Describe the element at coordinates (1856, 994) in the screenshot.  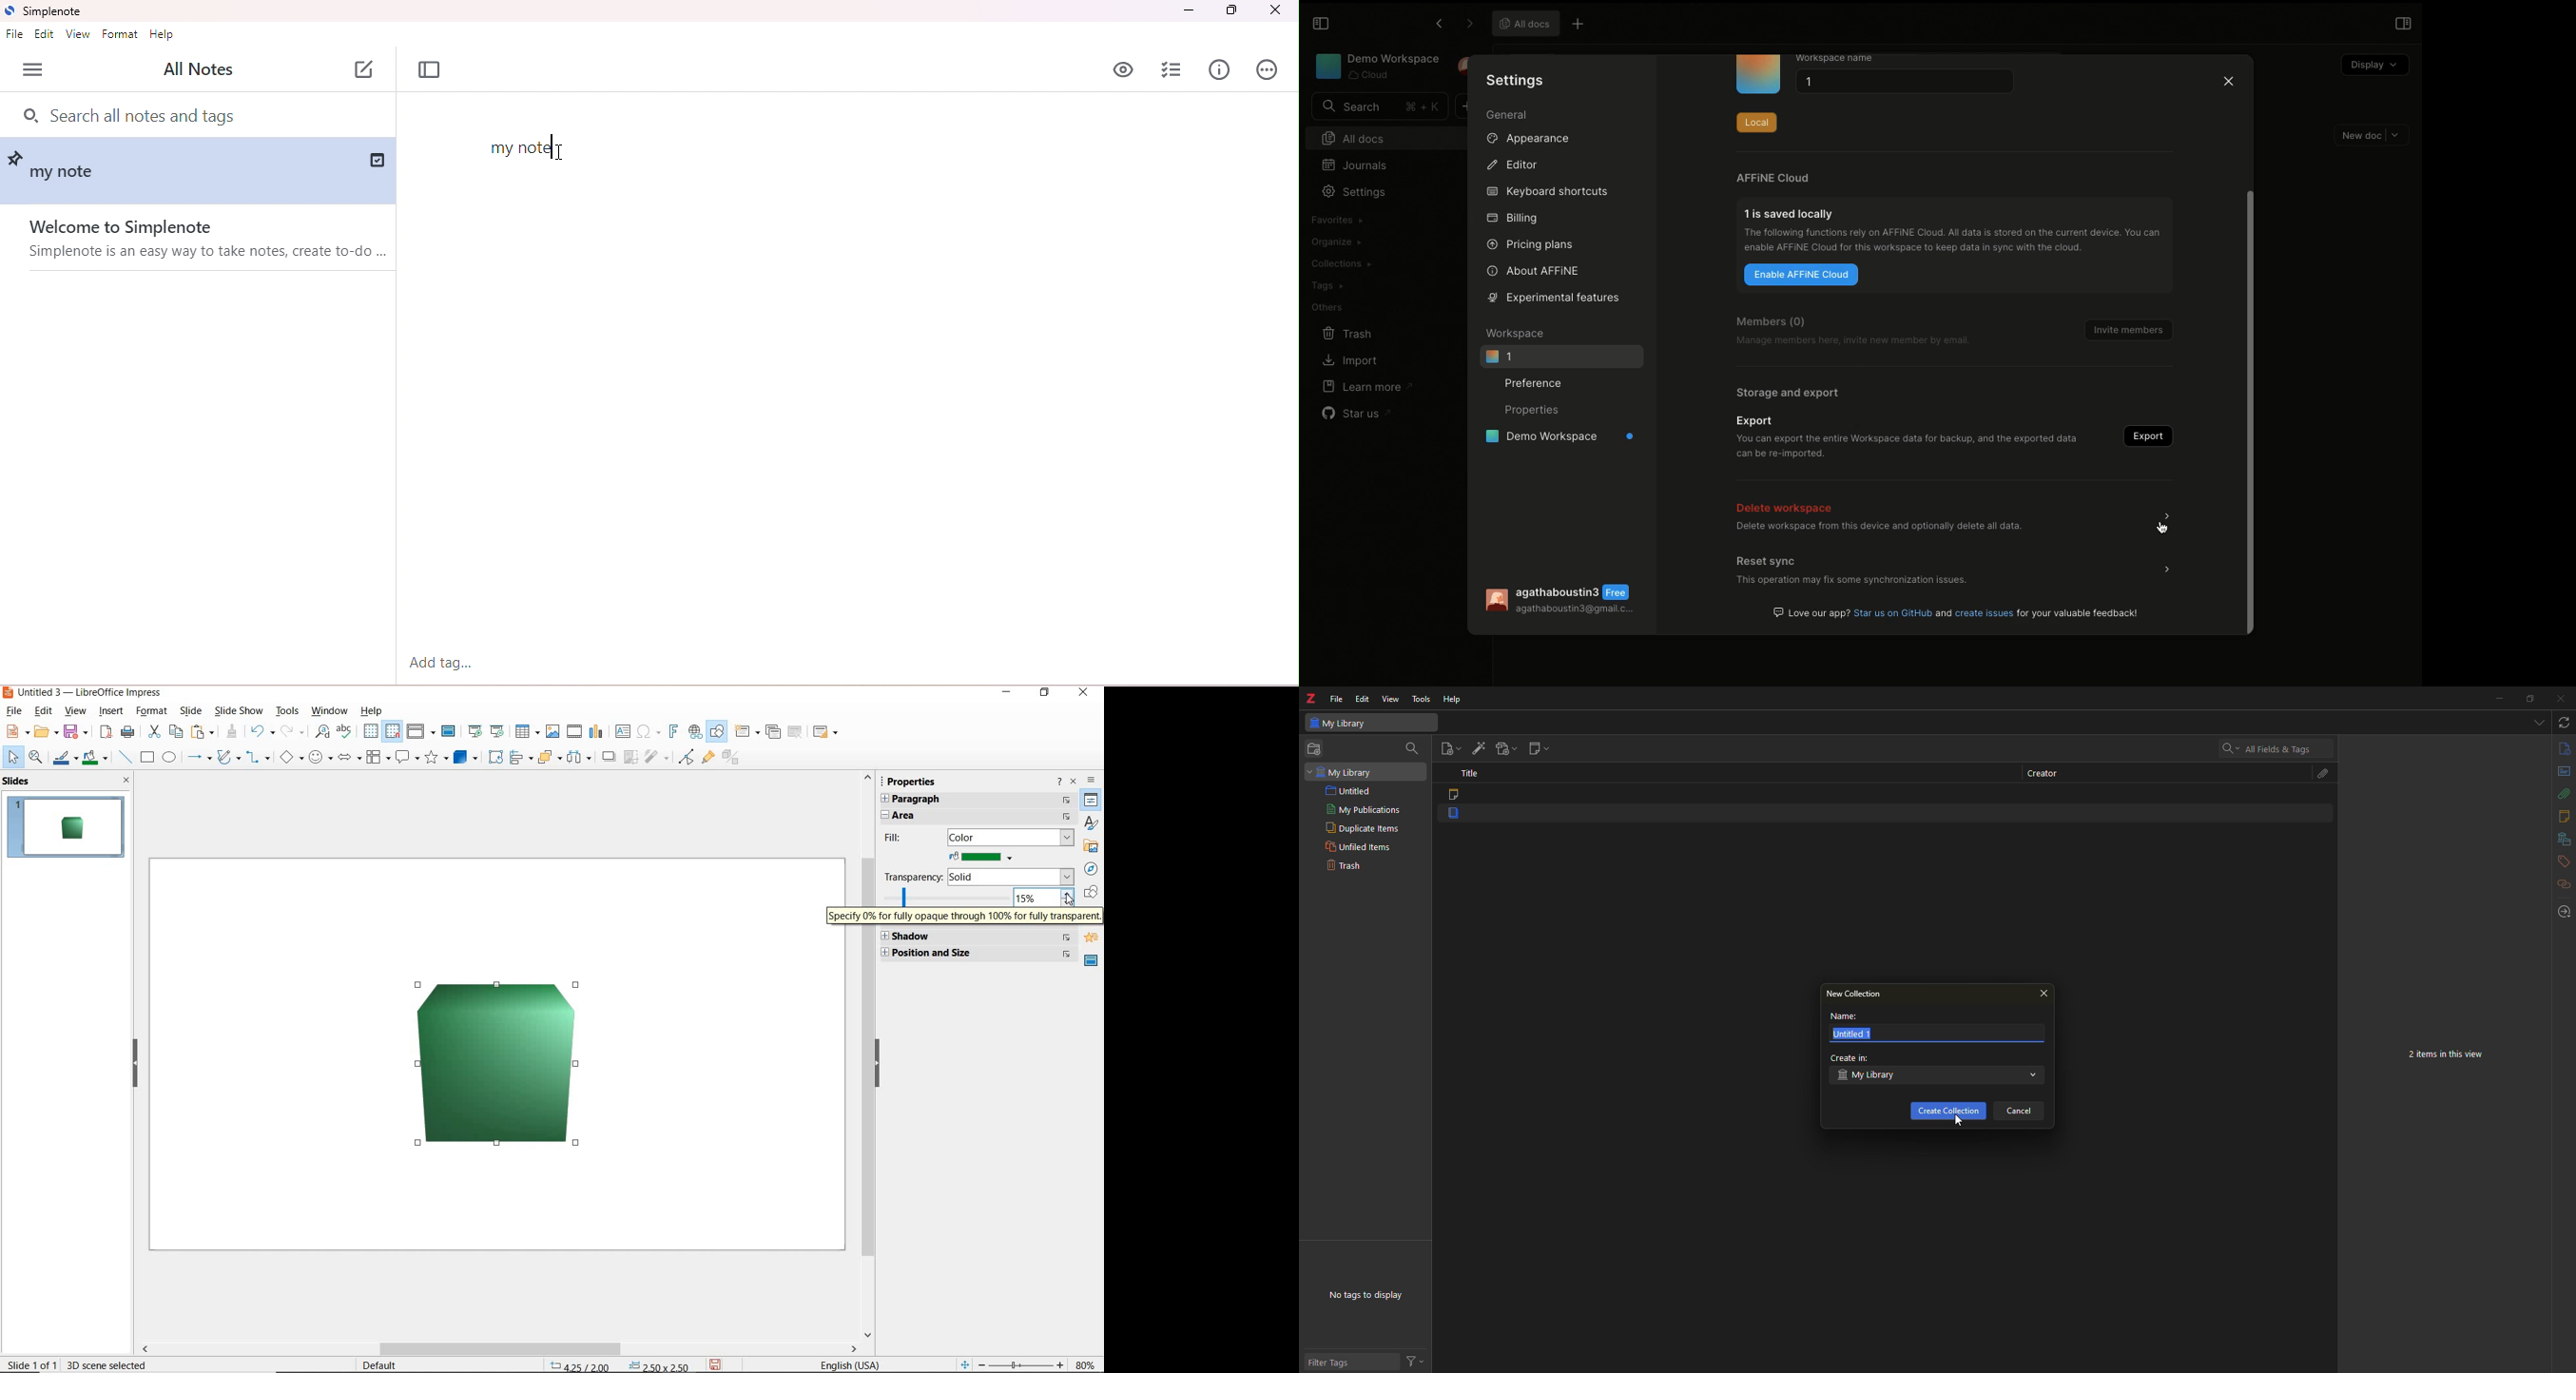
I see `new collection` at that location.